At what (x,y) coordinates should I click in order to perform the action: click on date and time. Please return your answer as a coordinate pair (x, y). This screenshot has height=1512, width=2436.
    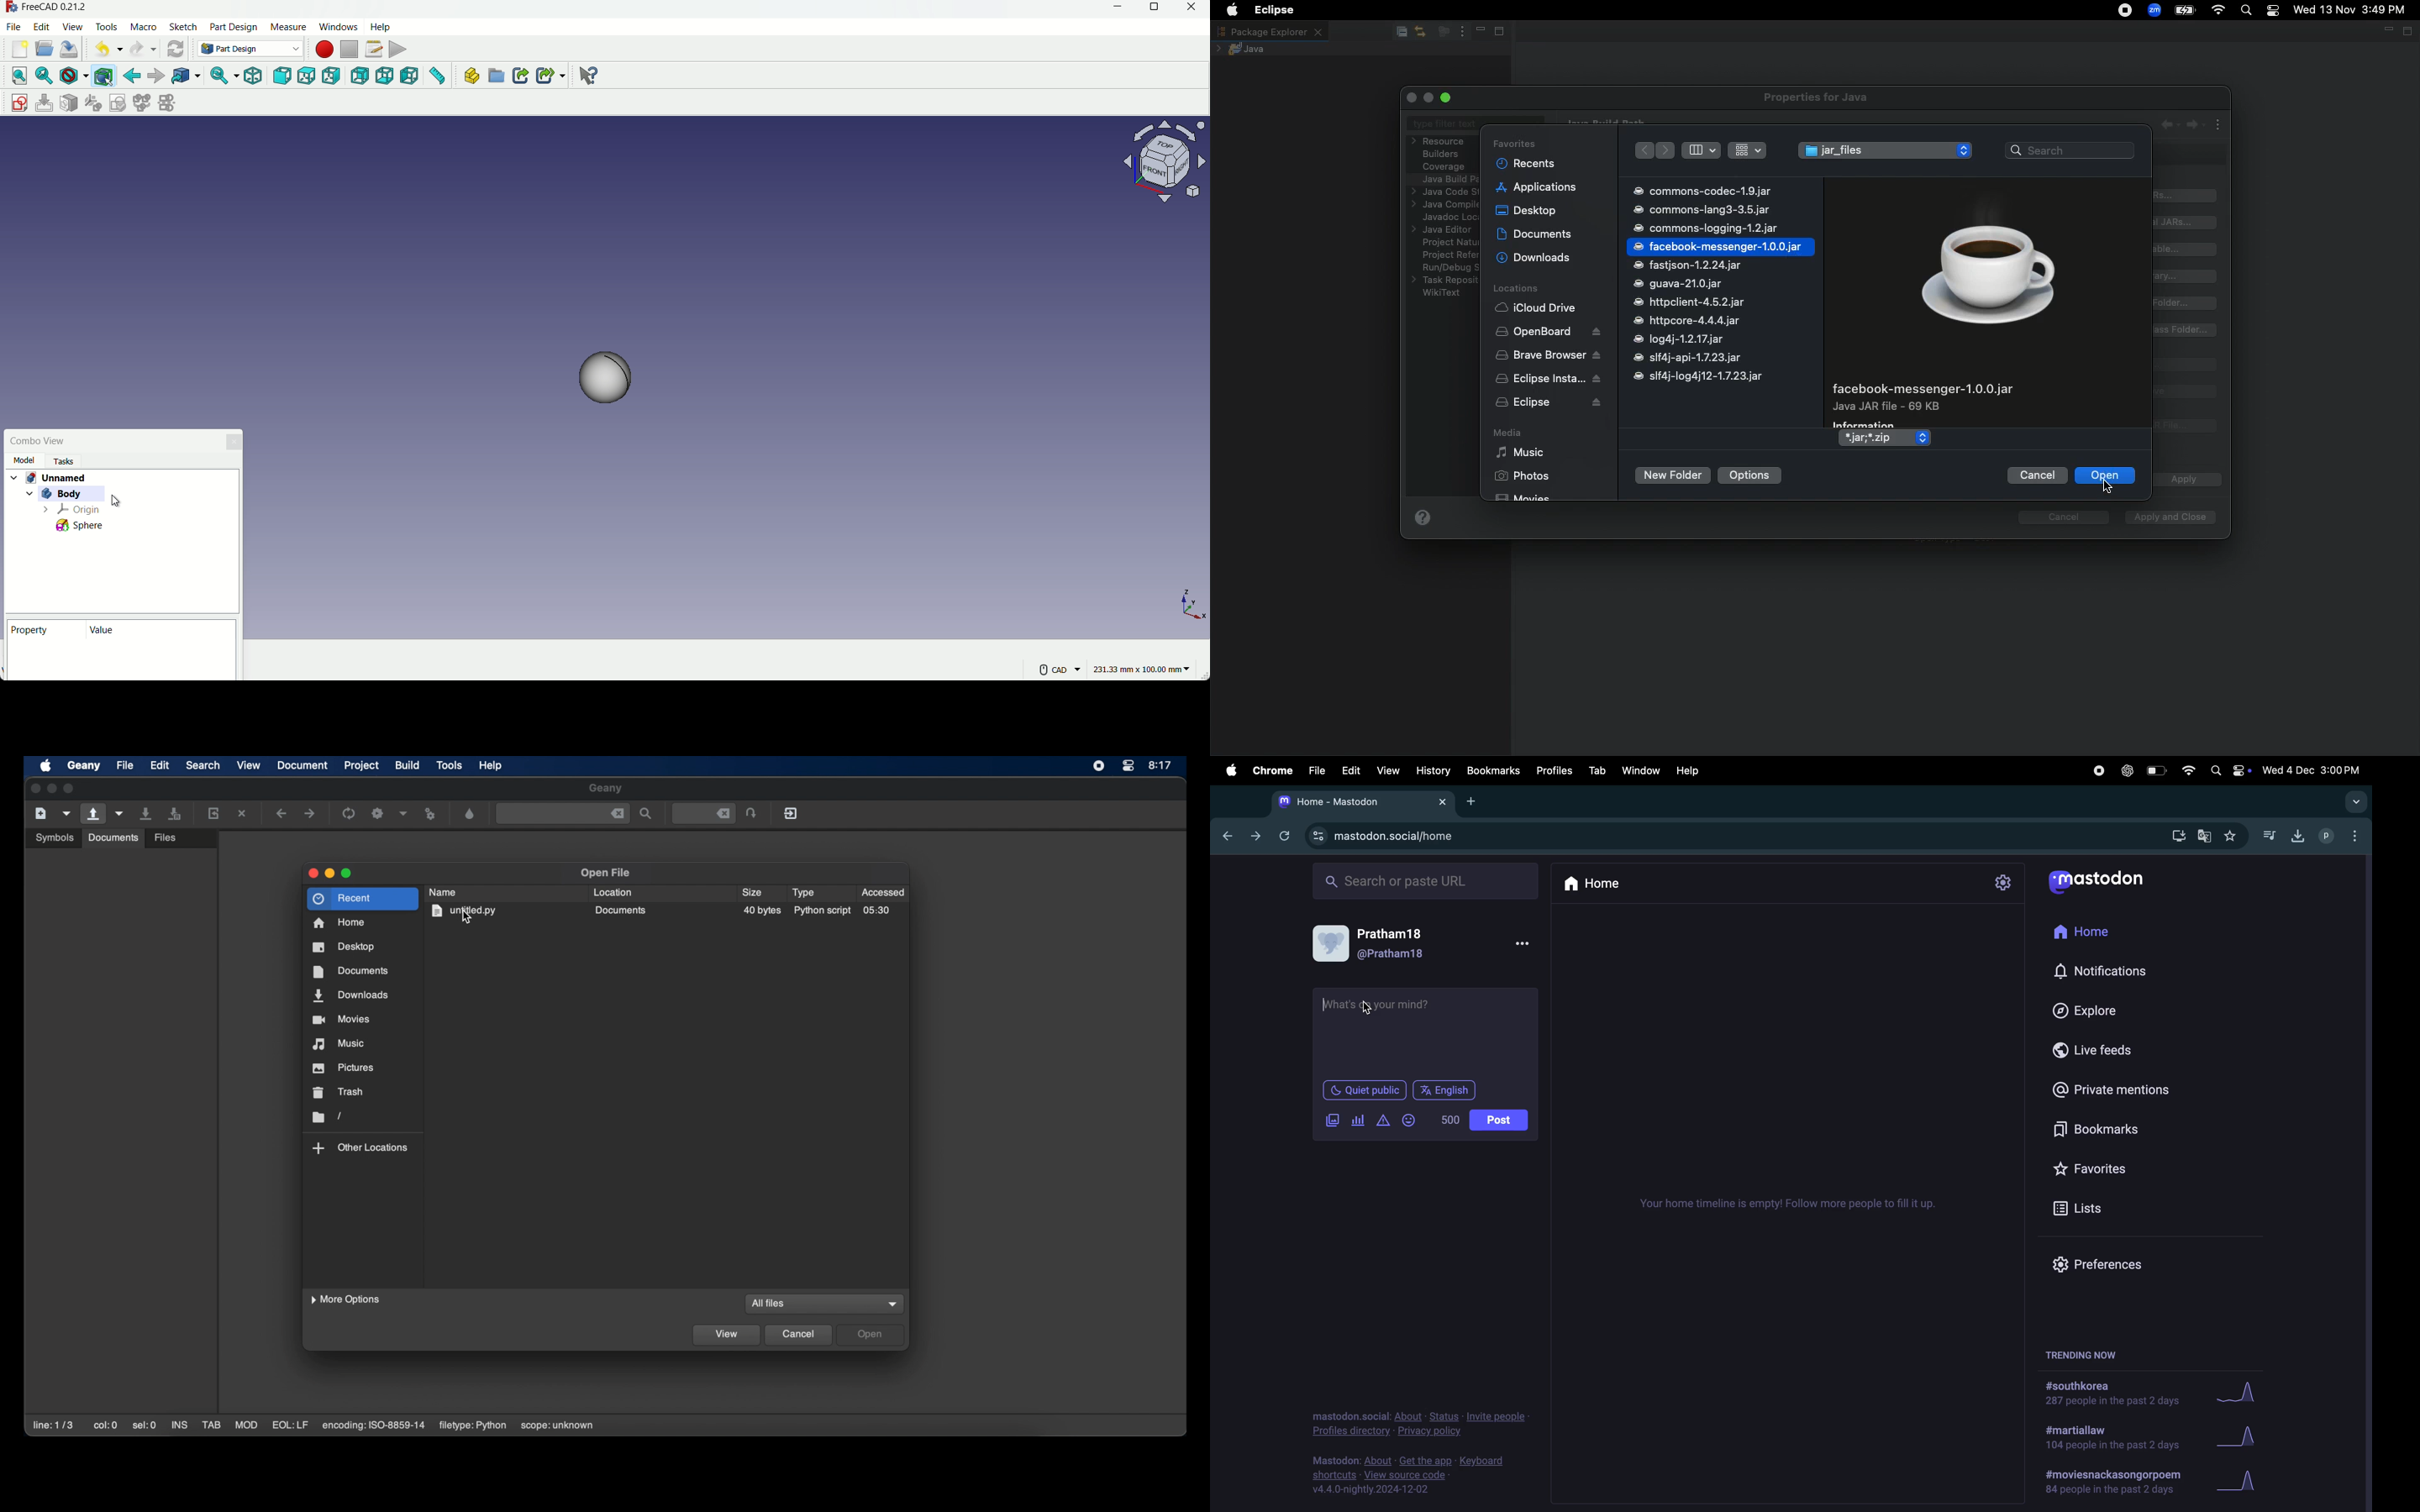
    Looking at the image, I should click on (2311, 770).